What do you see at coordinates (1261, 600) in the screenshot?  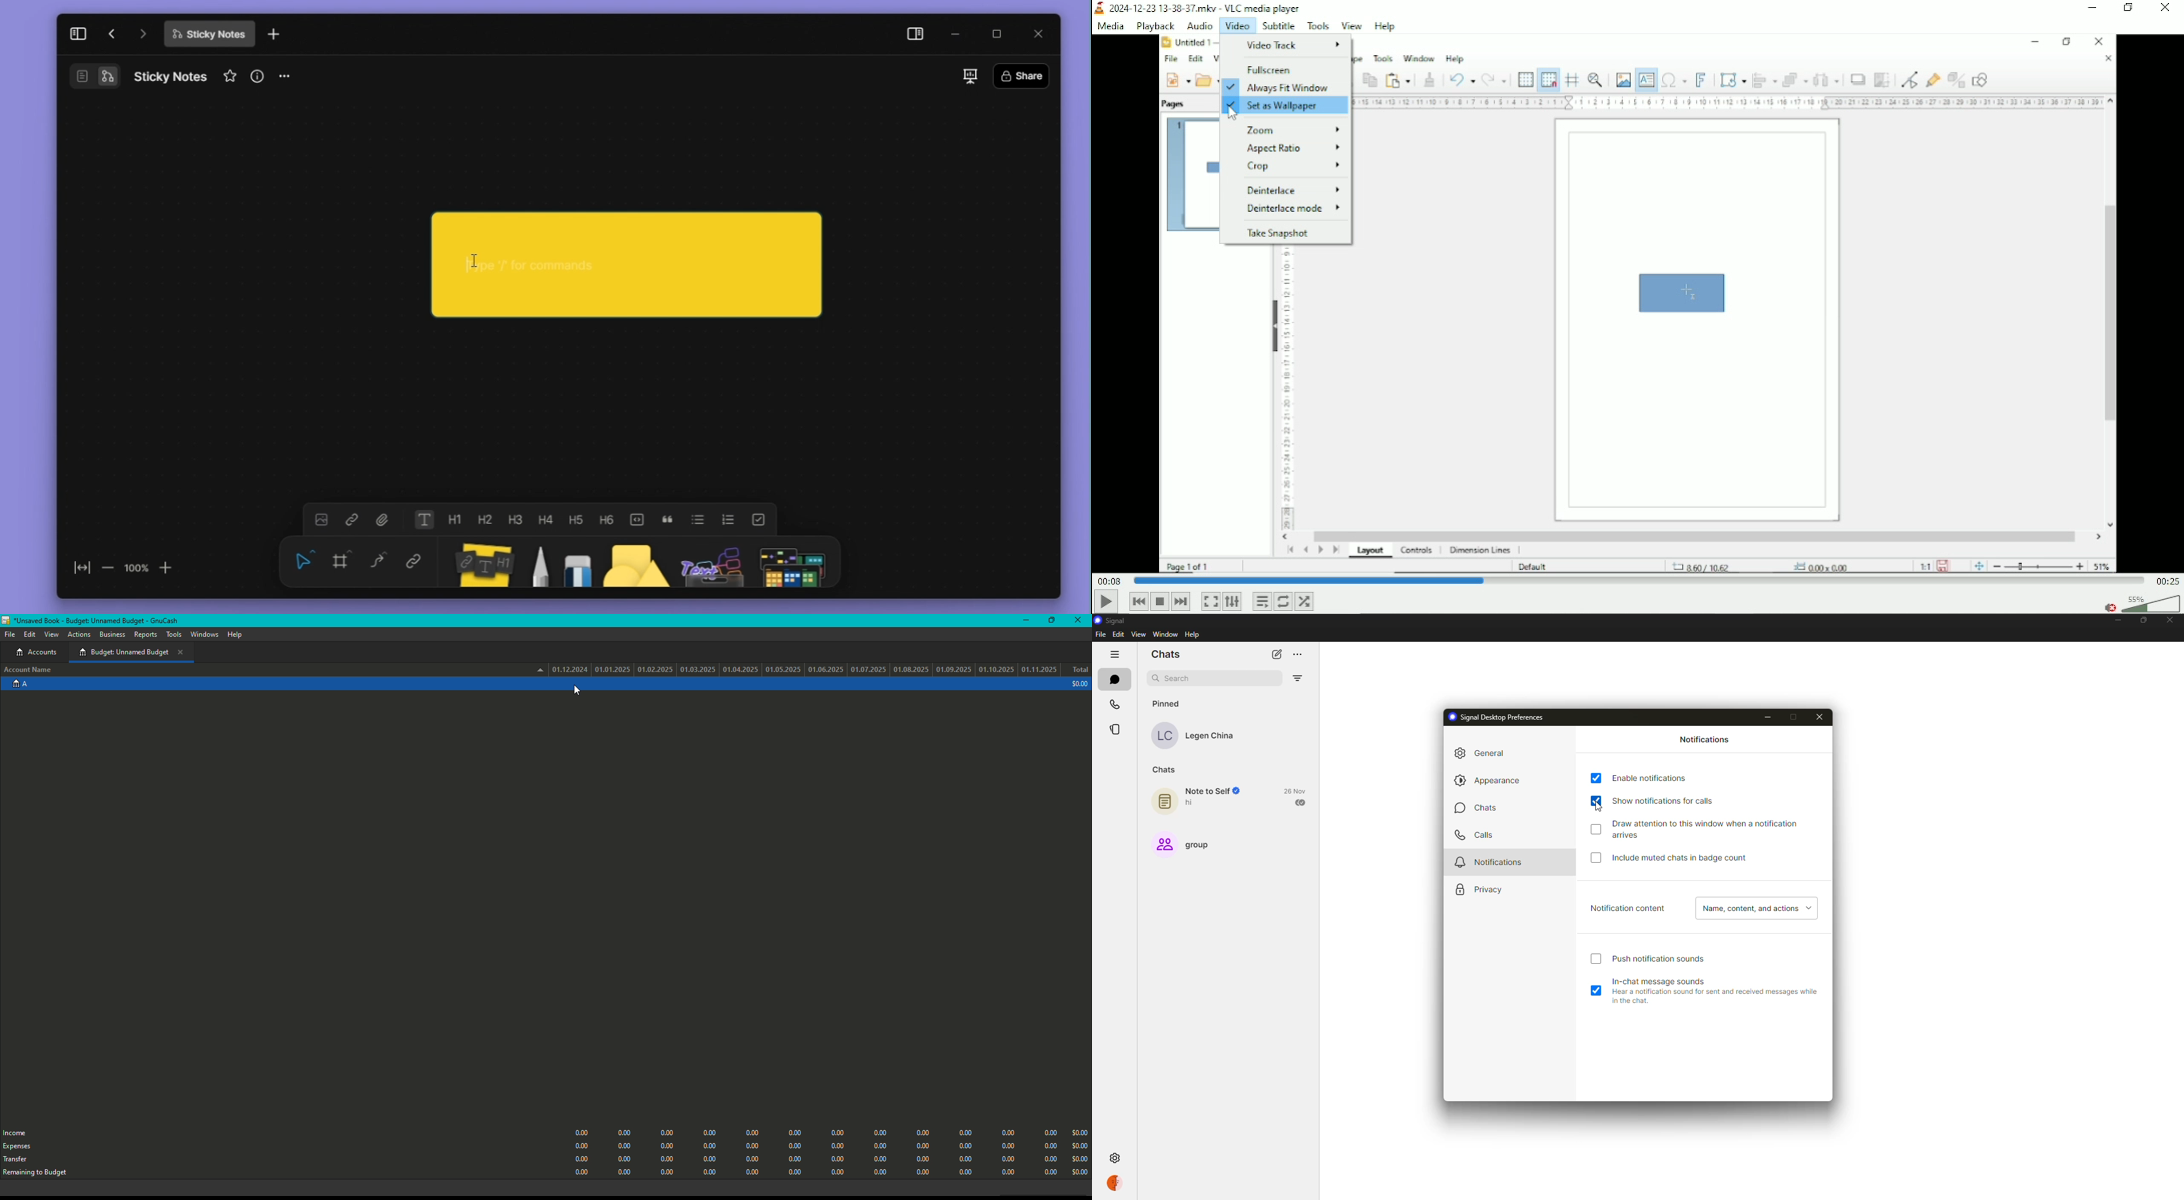 I see `Toggle playlist` at bounding box center [1261, 600].